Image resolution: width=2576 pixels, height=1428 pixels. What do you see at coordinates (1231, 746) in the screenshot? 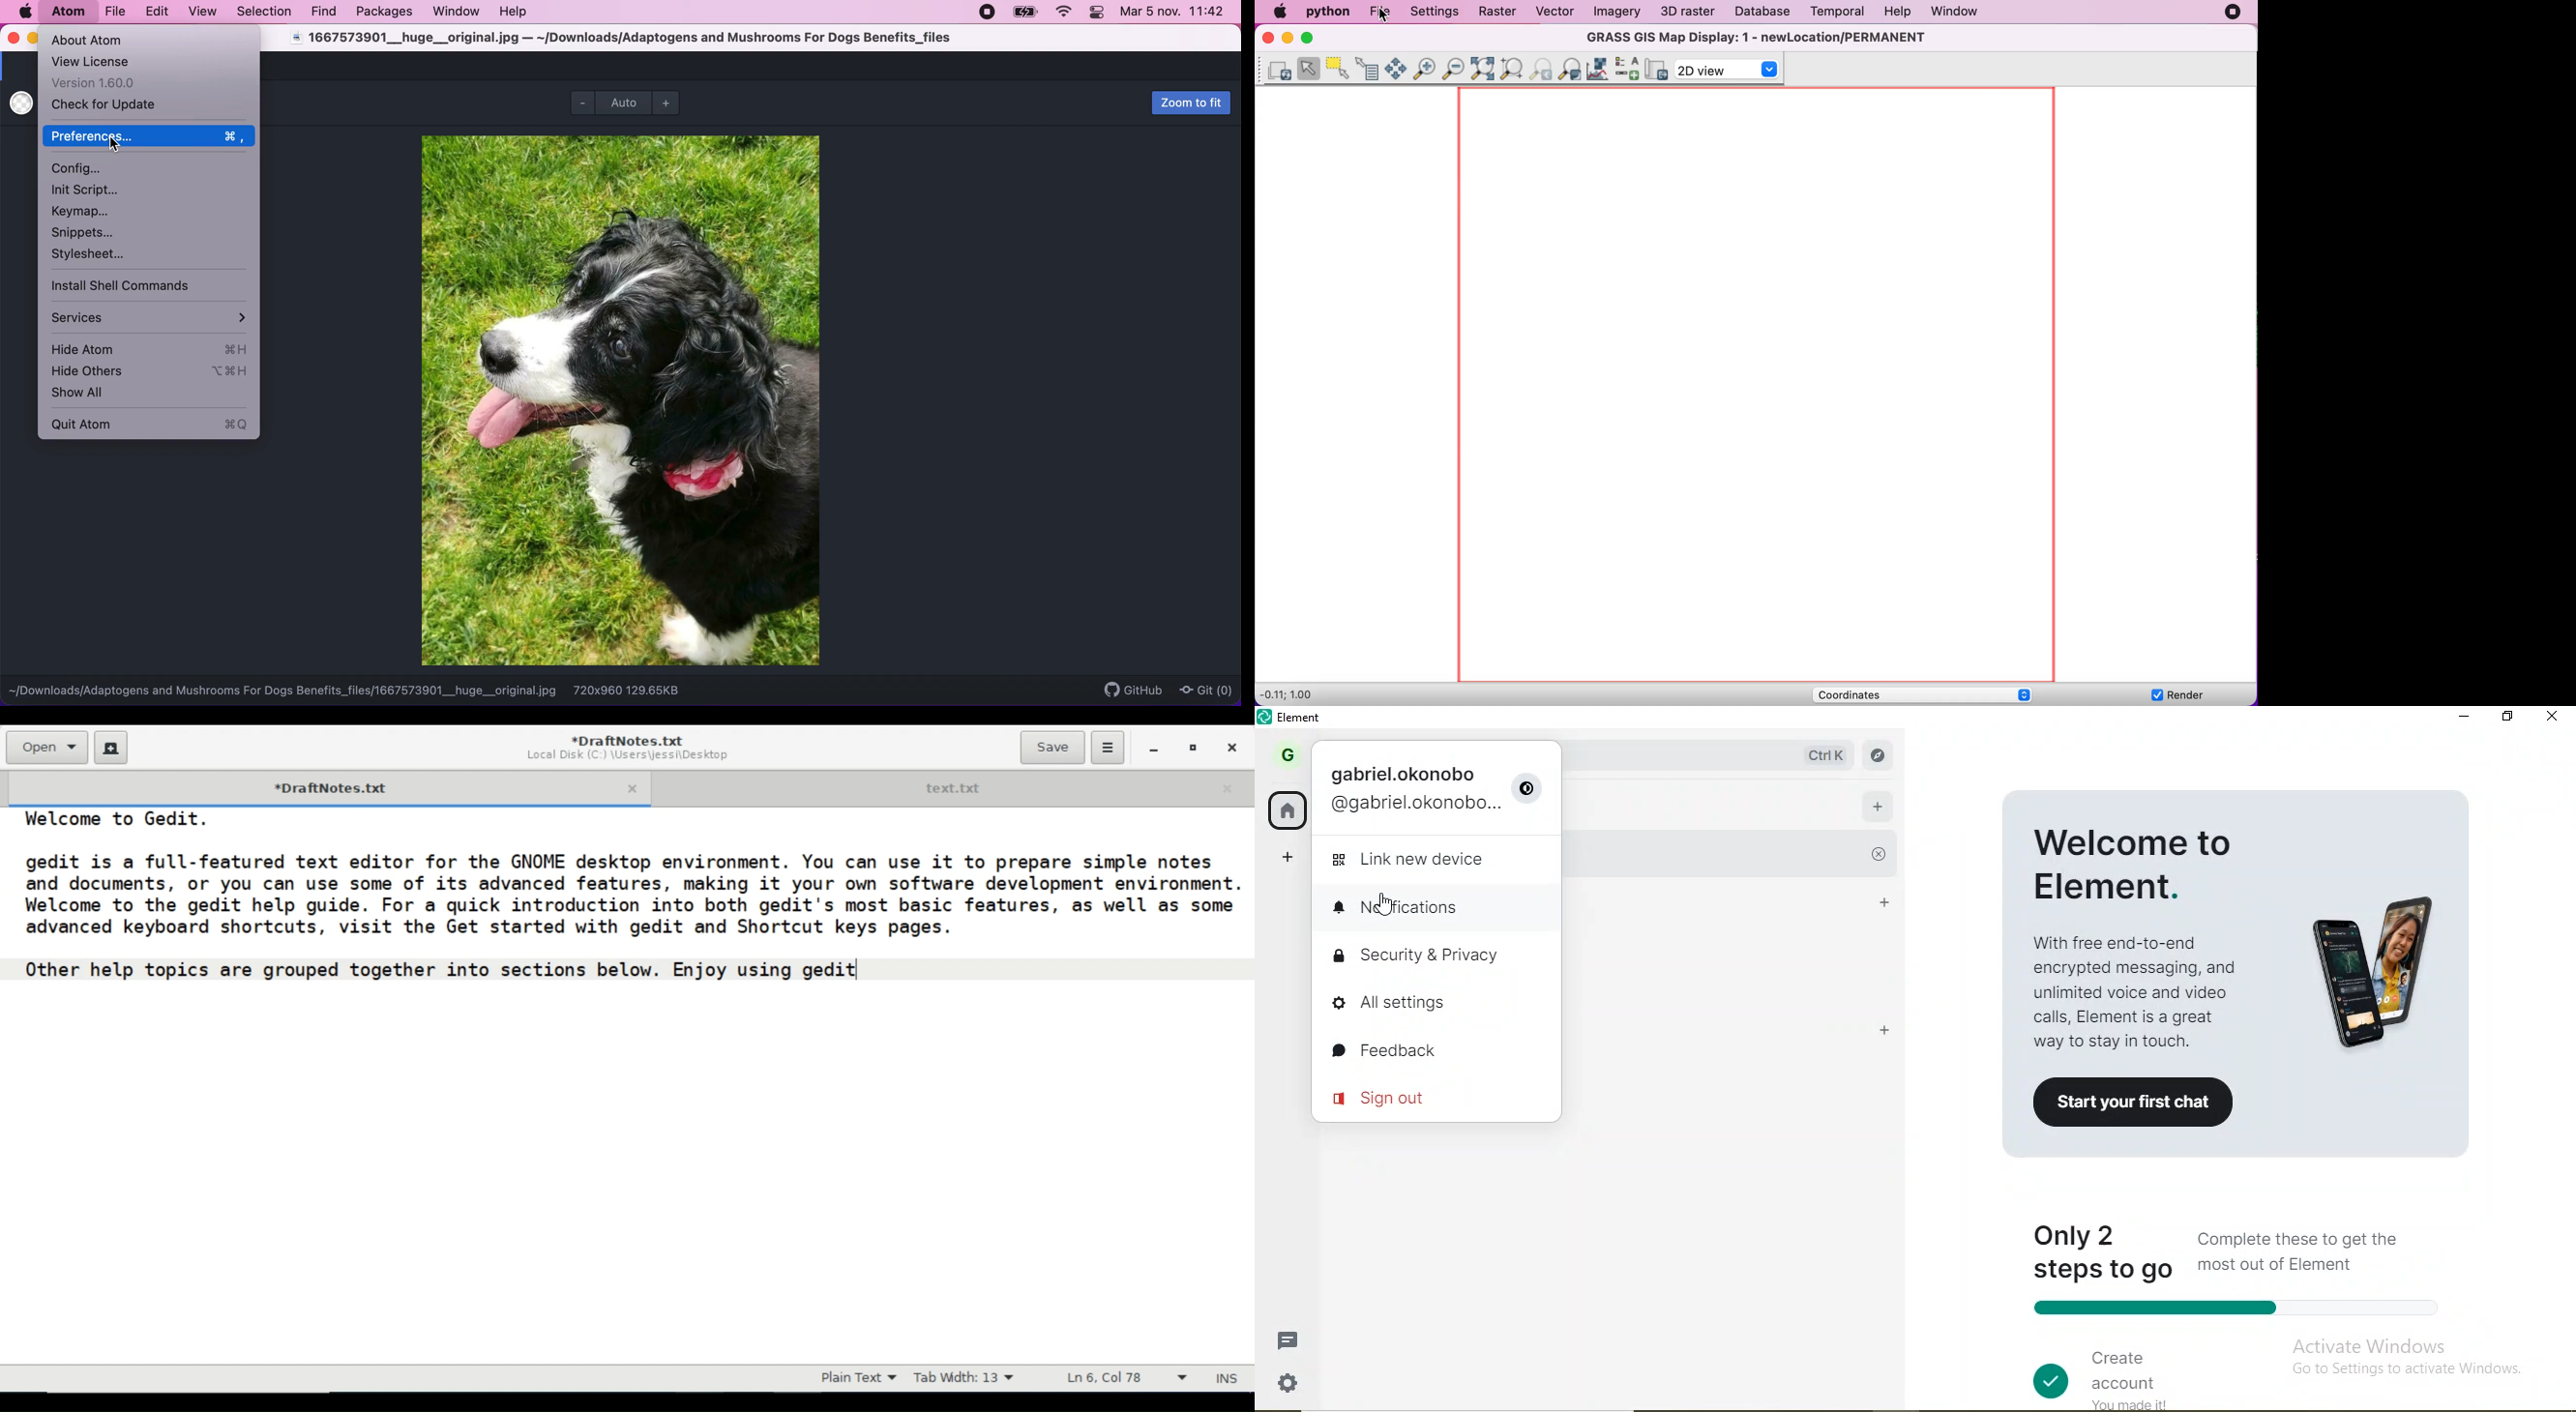
I see `Close` at bounding box center [1231, 746].